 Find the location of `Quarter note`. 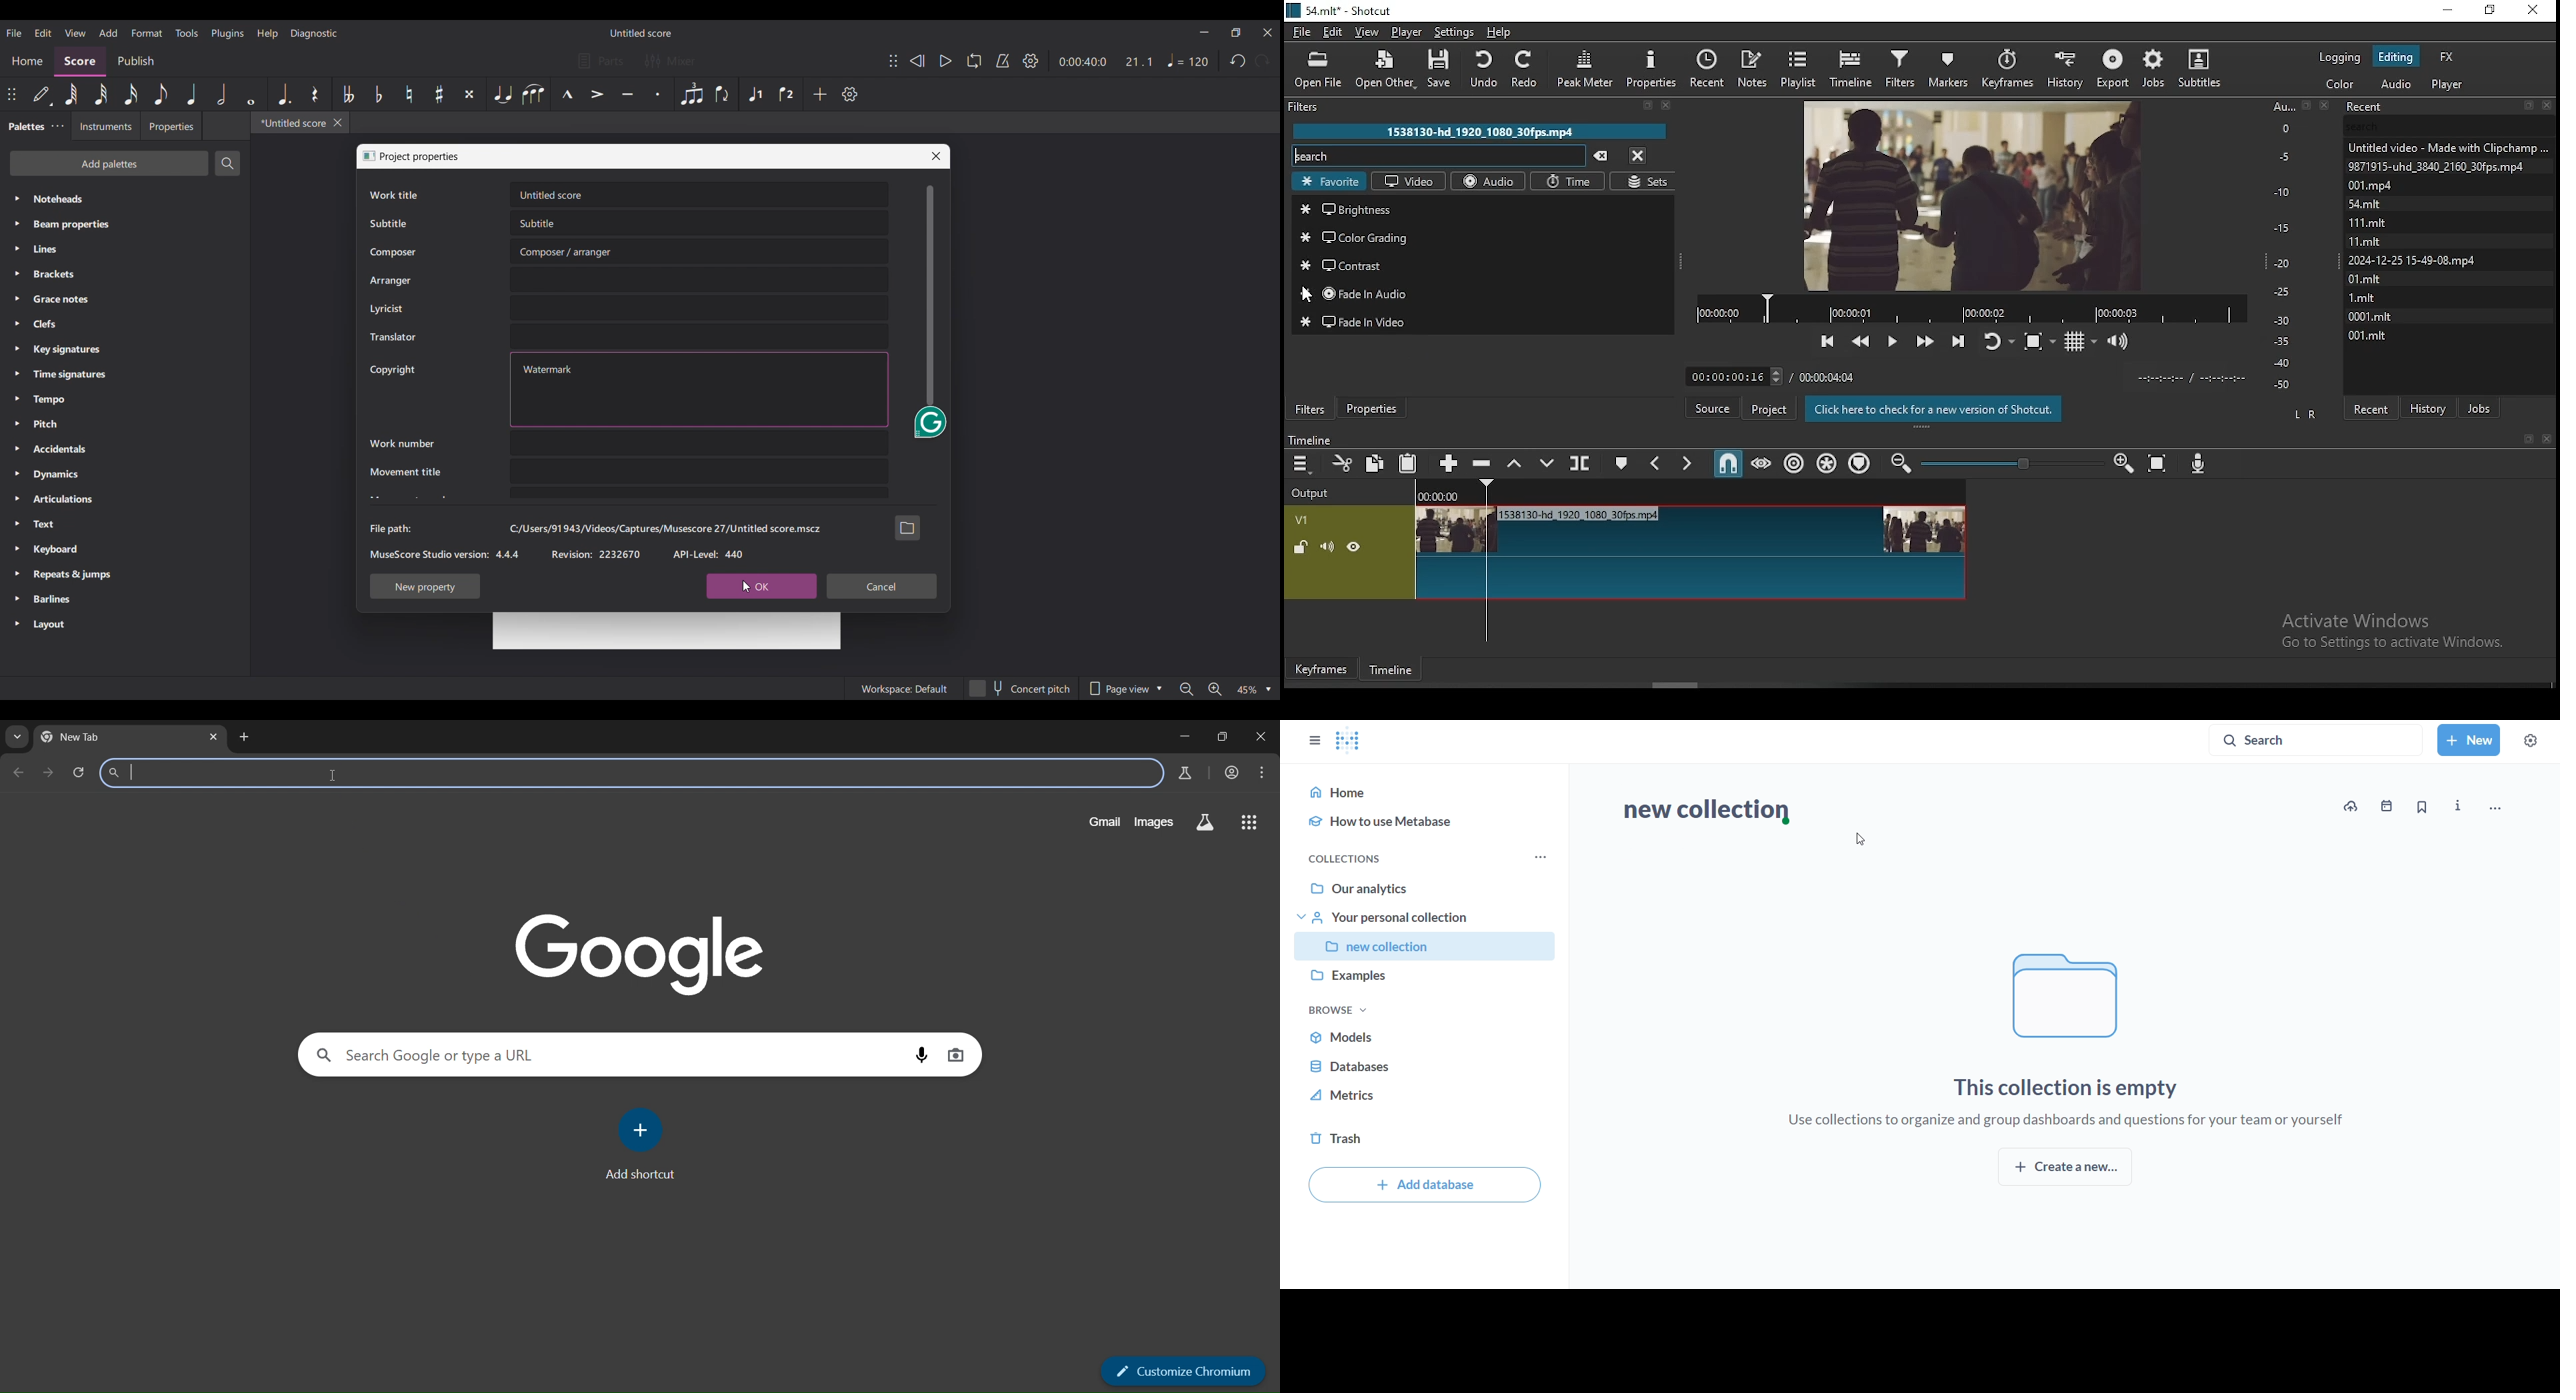

Quarter note is located at coordinates (191, 94).